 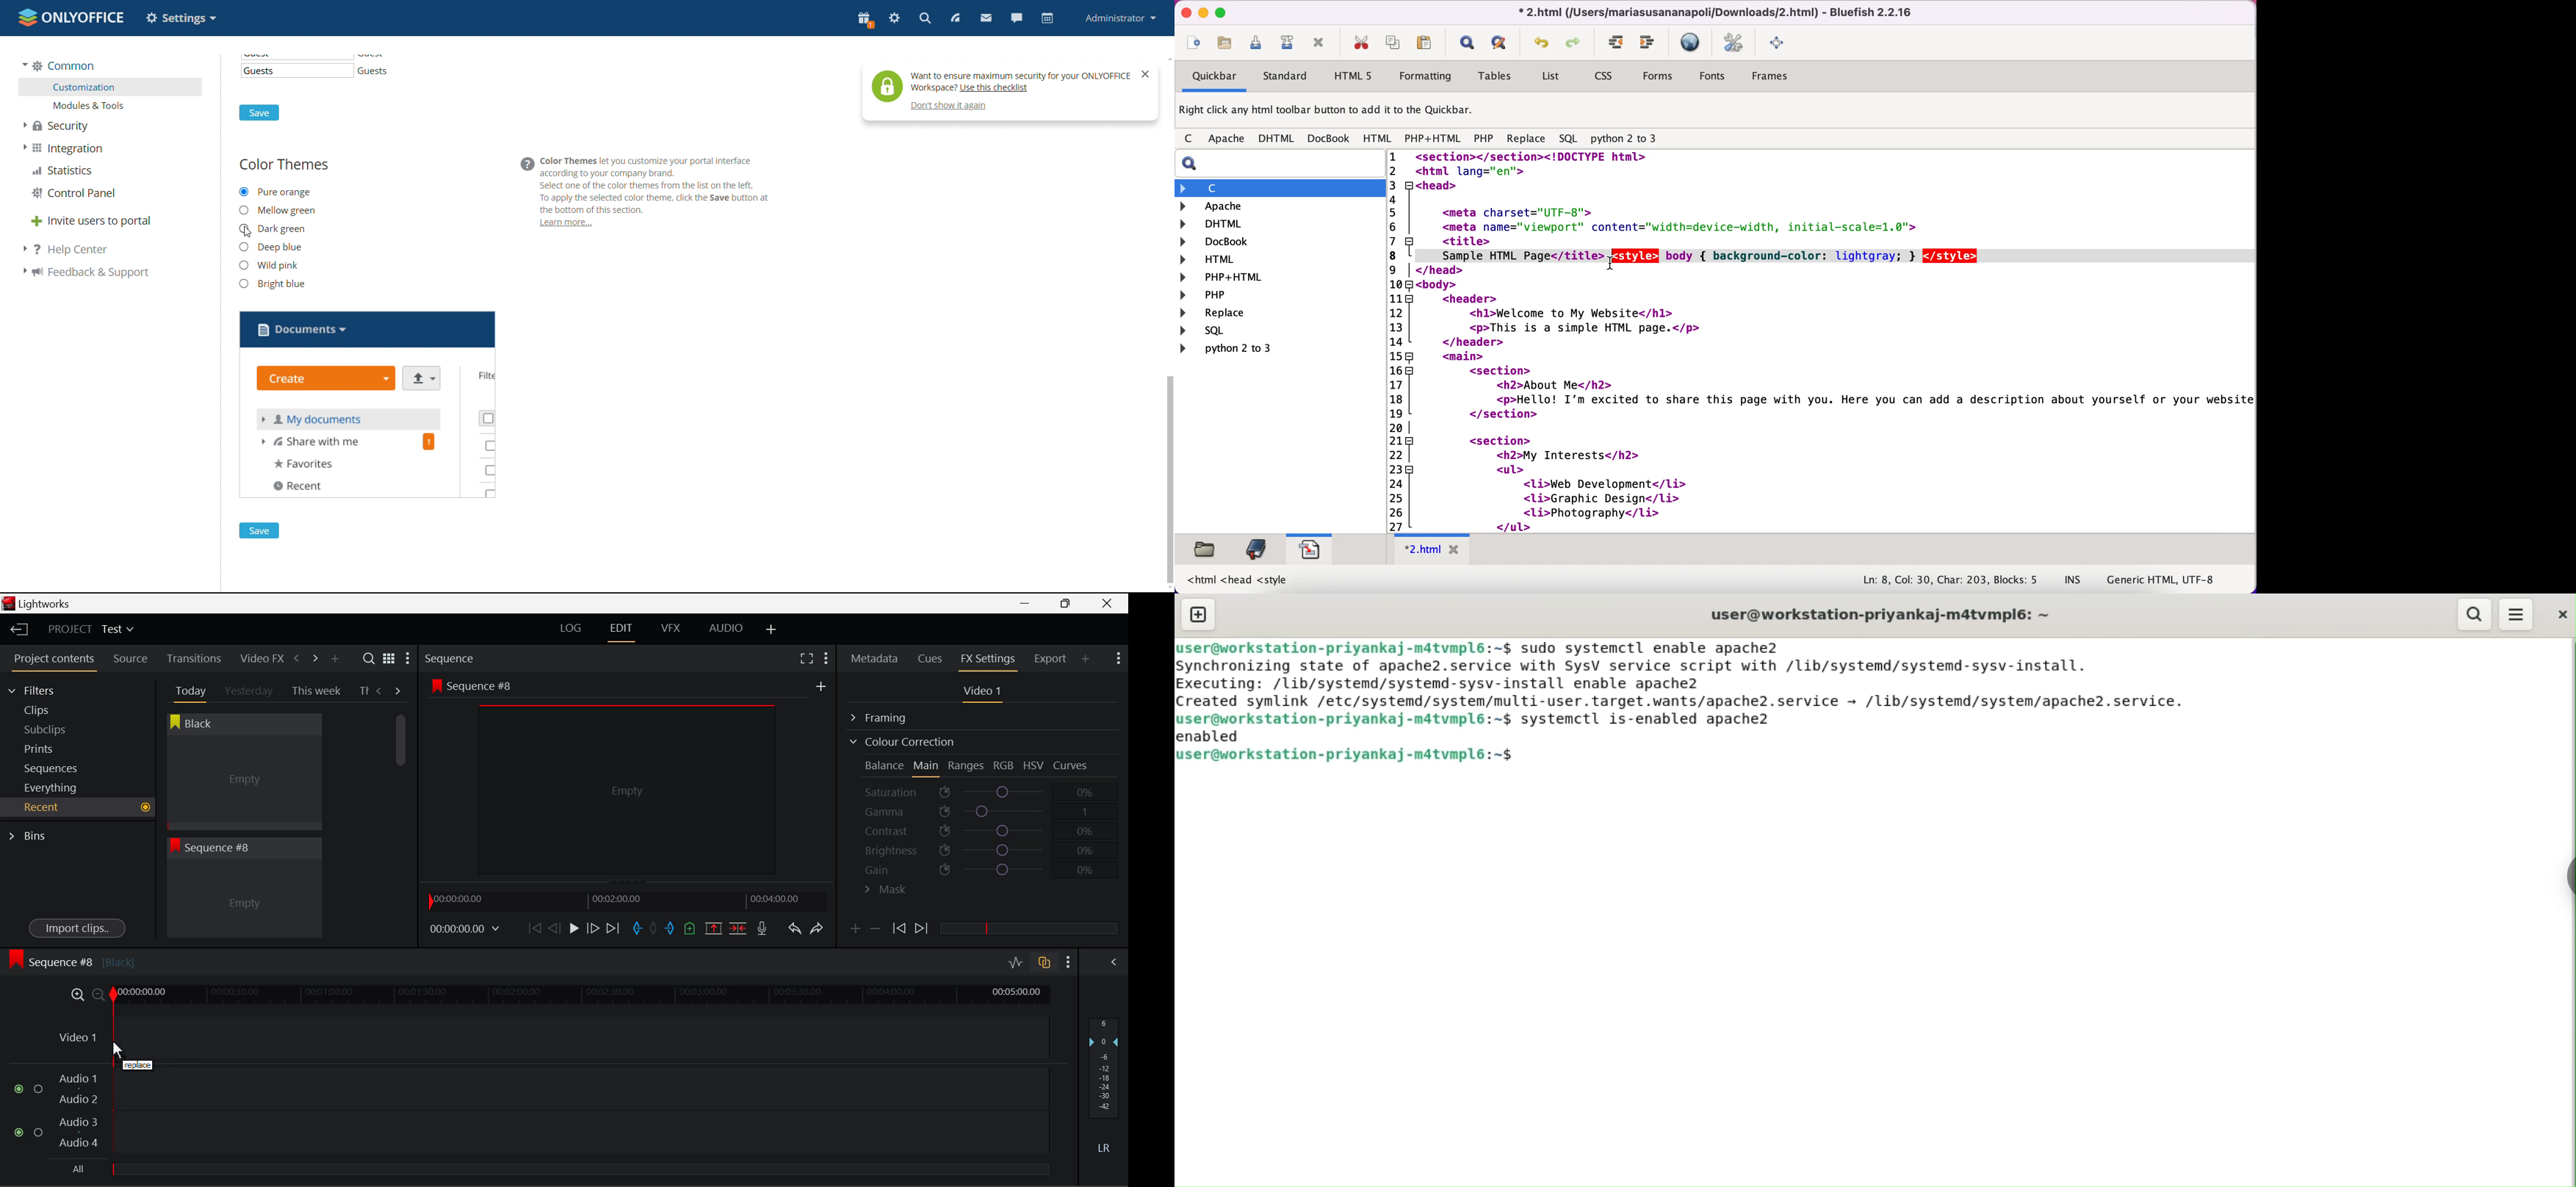 What do you see at coordinates (886, 891) in the screenshot?
I see `Mask` at bounding box center [886, 891].